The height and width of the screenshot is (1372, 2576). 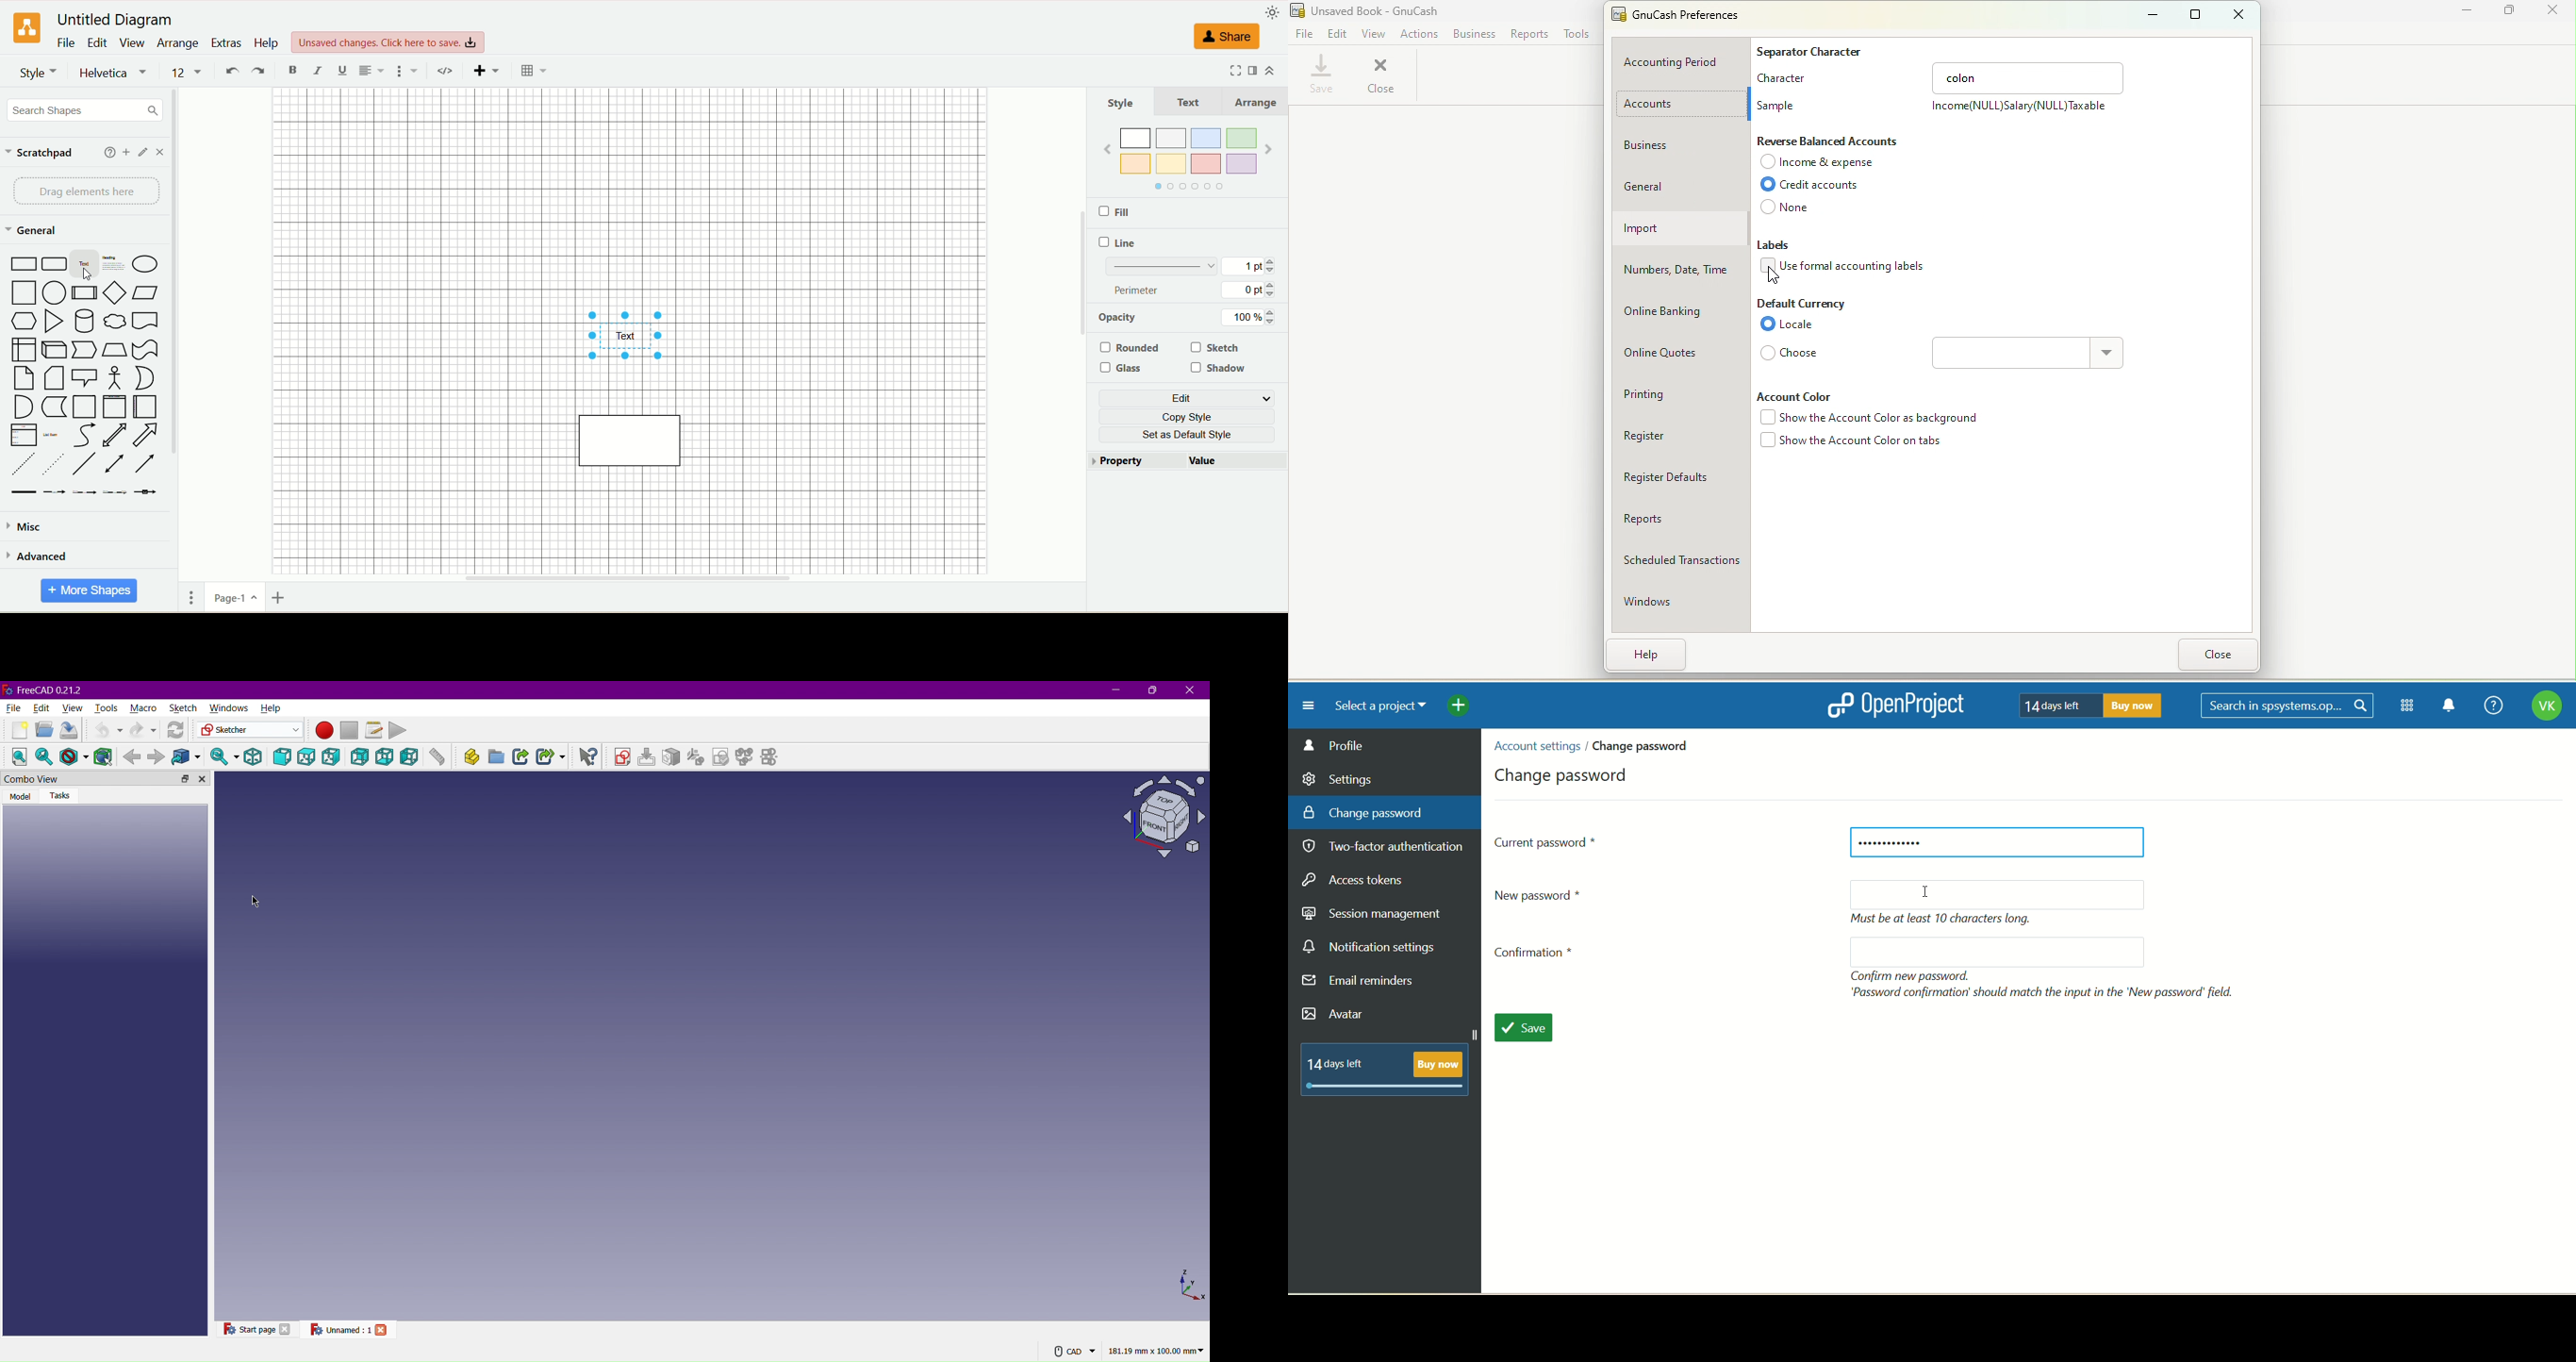 What do you see at coordinates (1781, 246) in the screenshot?
I see `Labels` at bounding box center [1781, 246].